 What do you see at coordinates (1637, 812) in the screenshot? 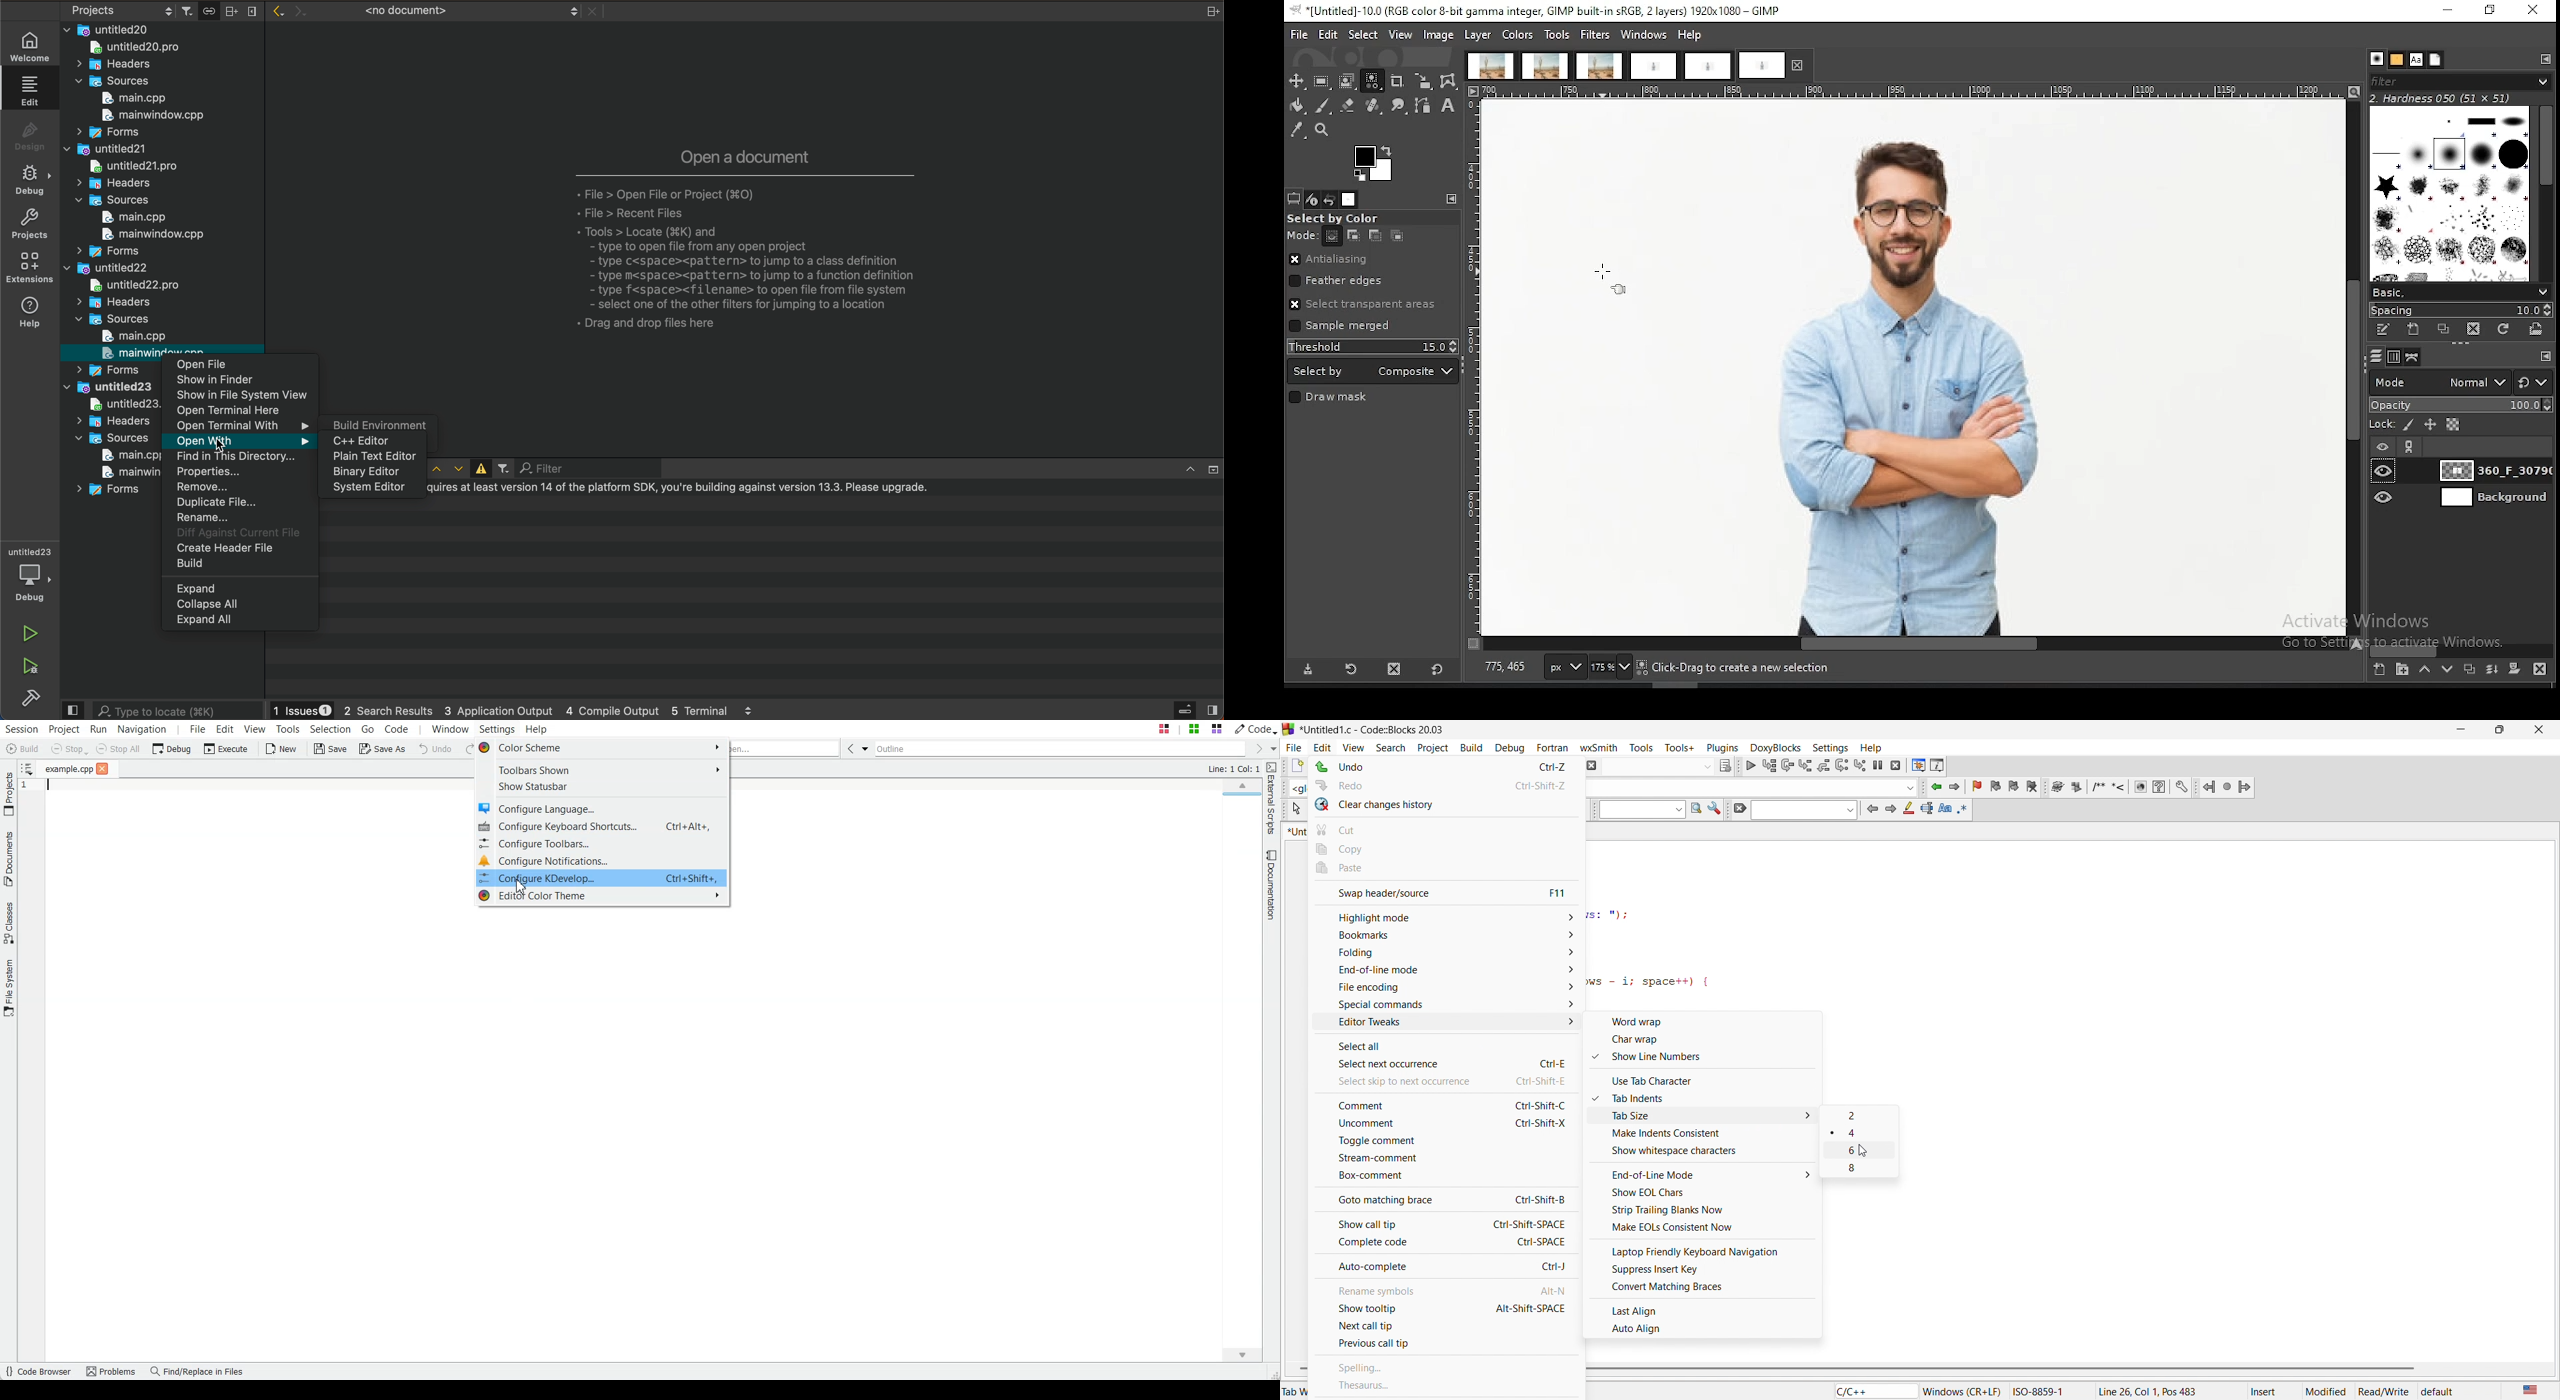
I see `input box` at bounding box center [1637, 812].